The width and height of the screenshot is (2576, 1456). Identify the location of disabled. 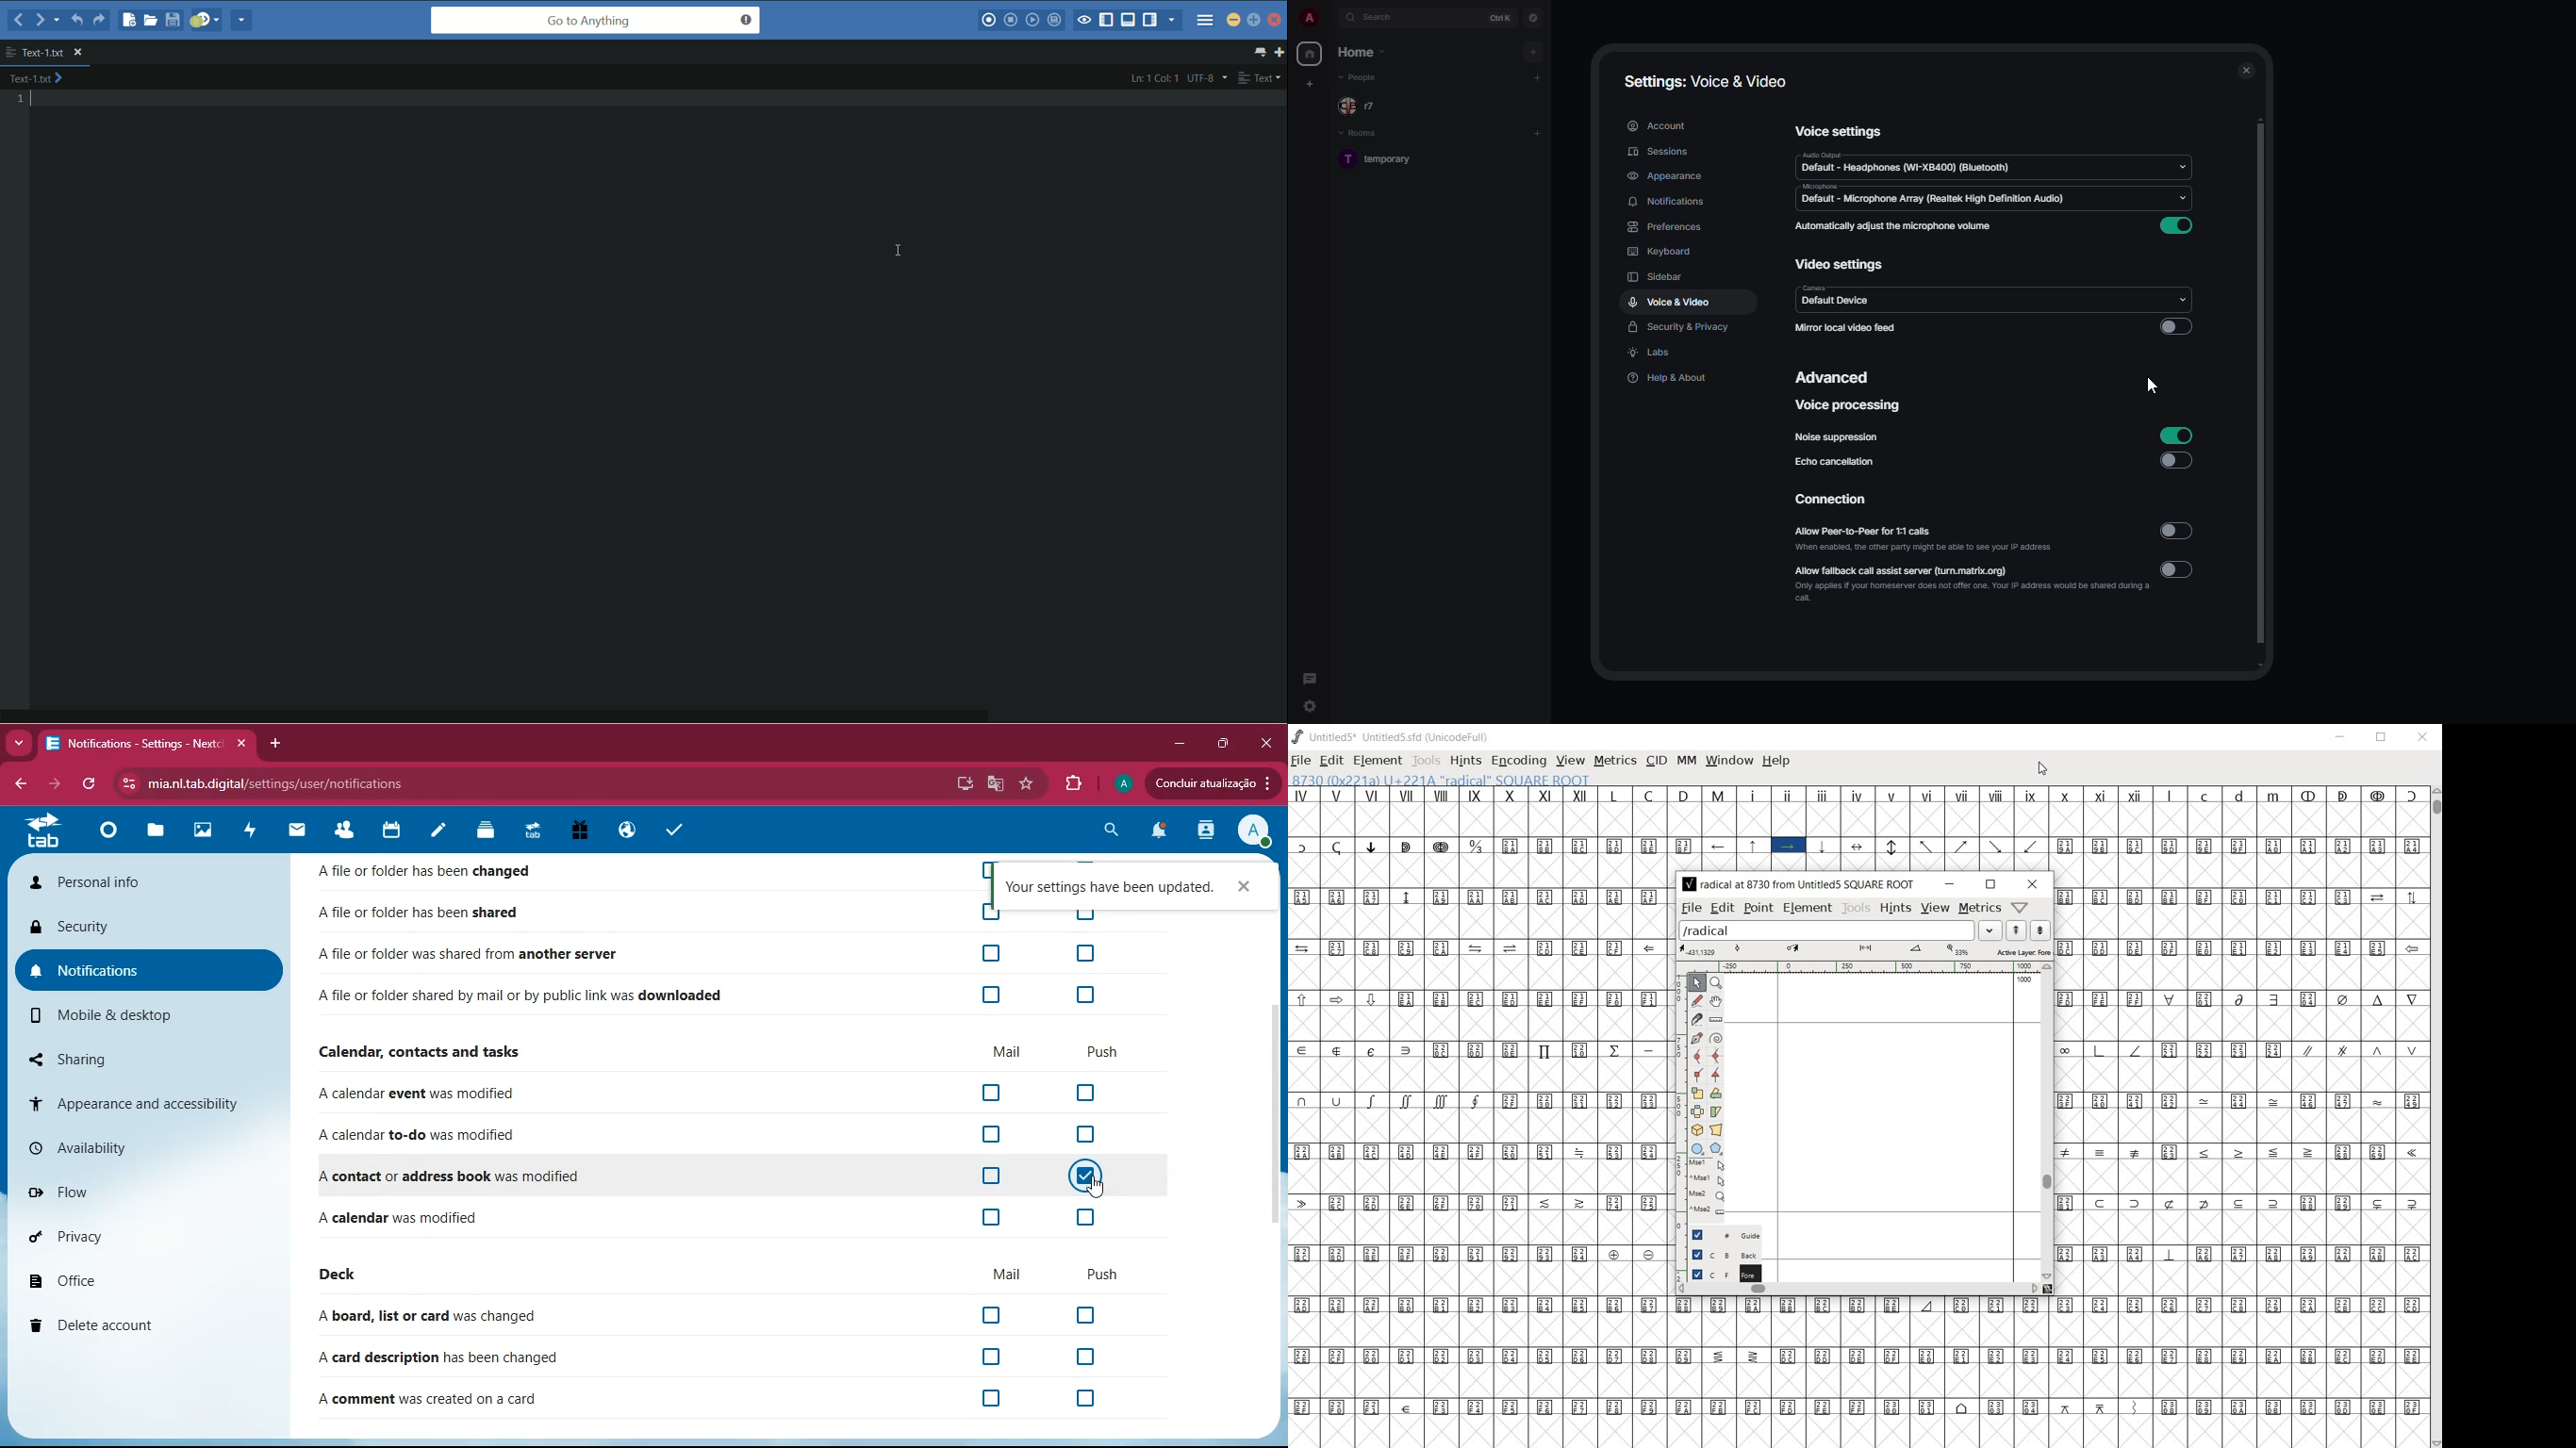
(2179, 532).